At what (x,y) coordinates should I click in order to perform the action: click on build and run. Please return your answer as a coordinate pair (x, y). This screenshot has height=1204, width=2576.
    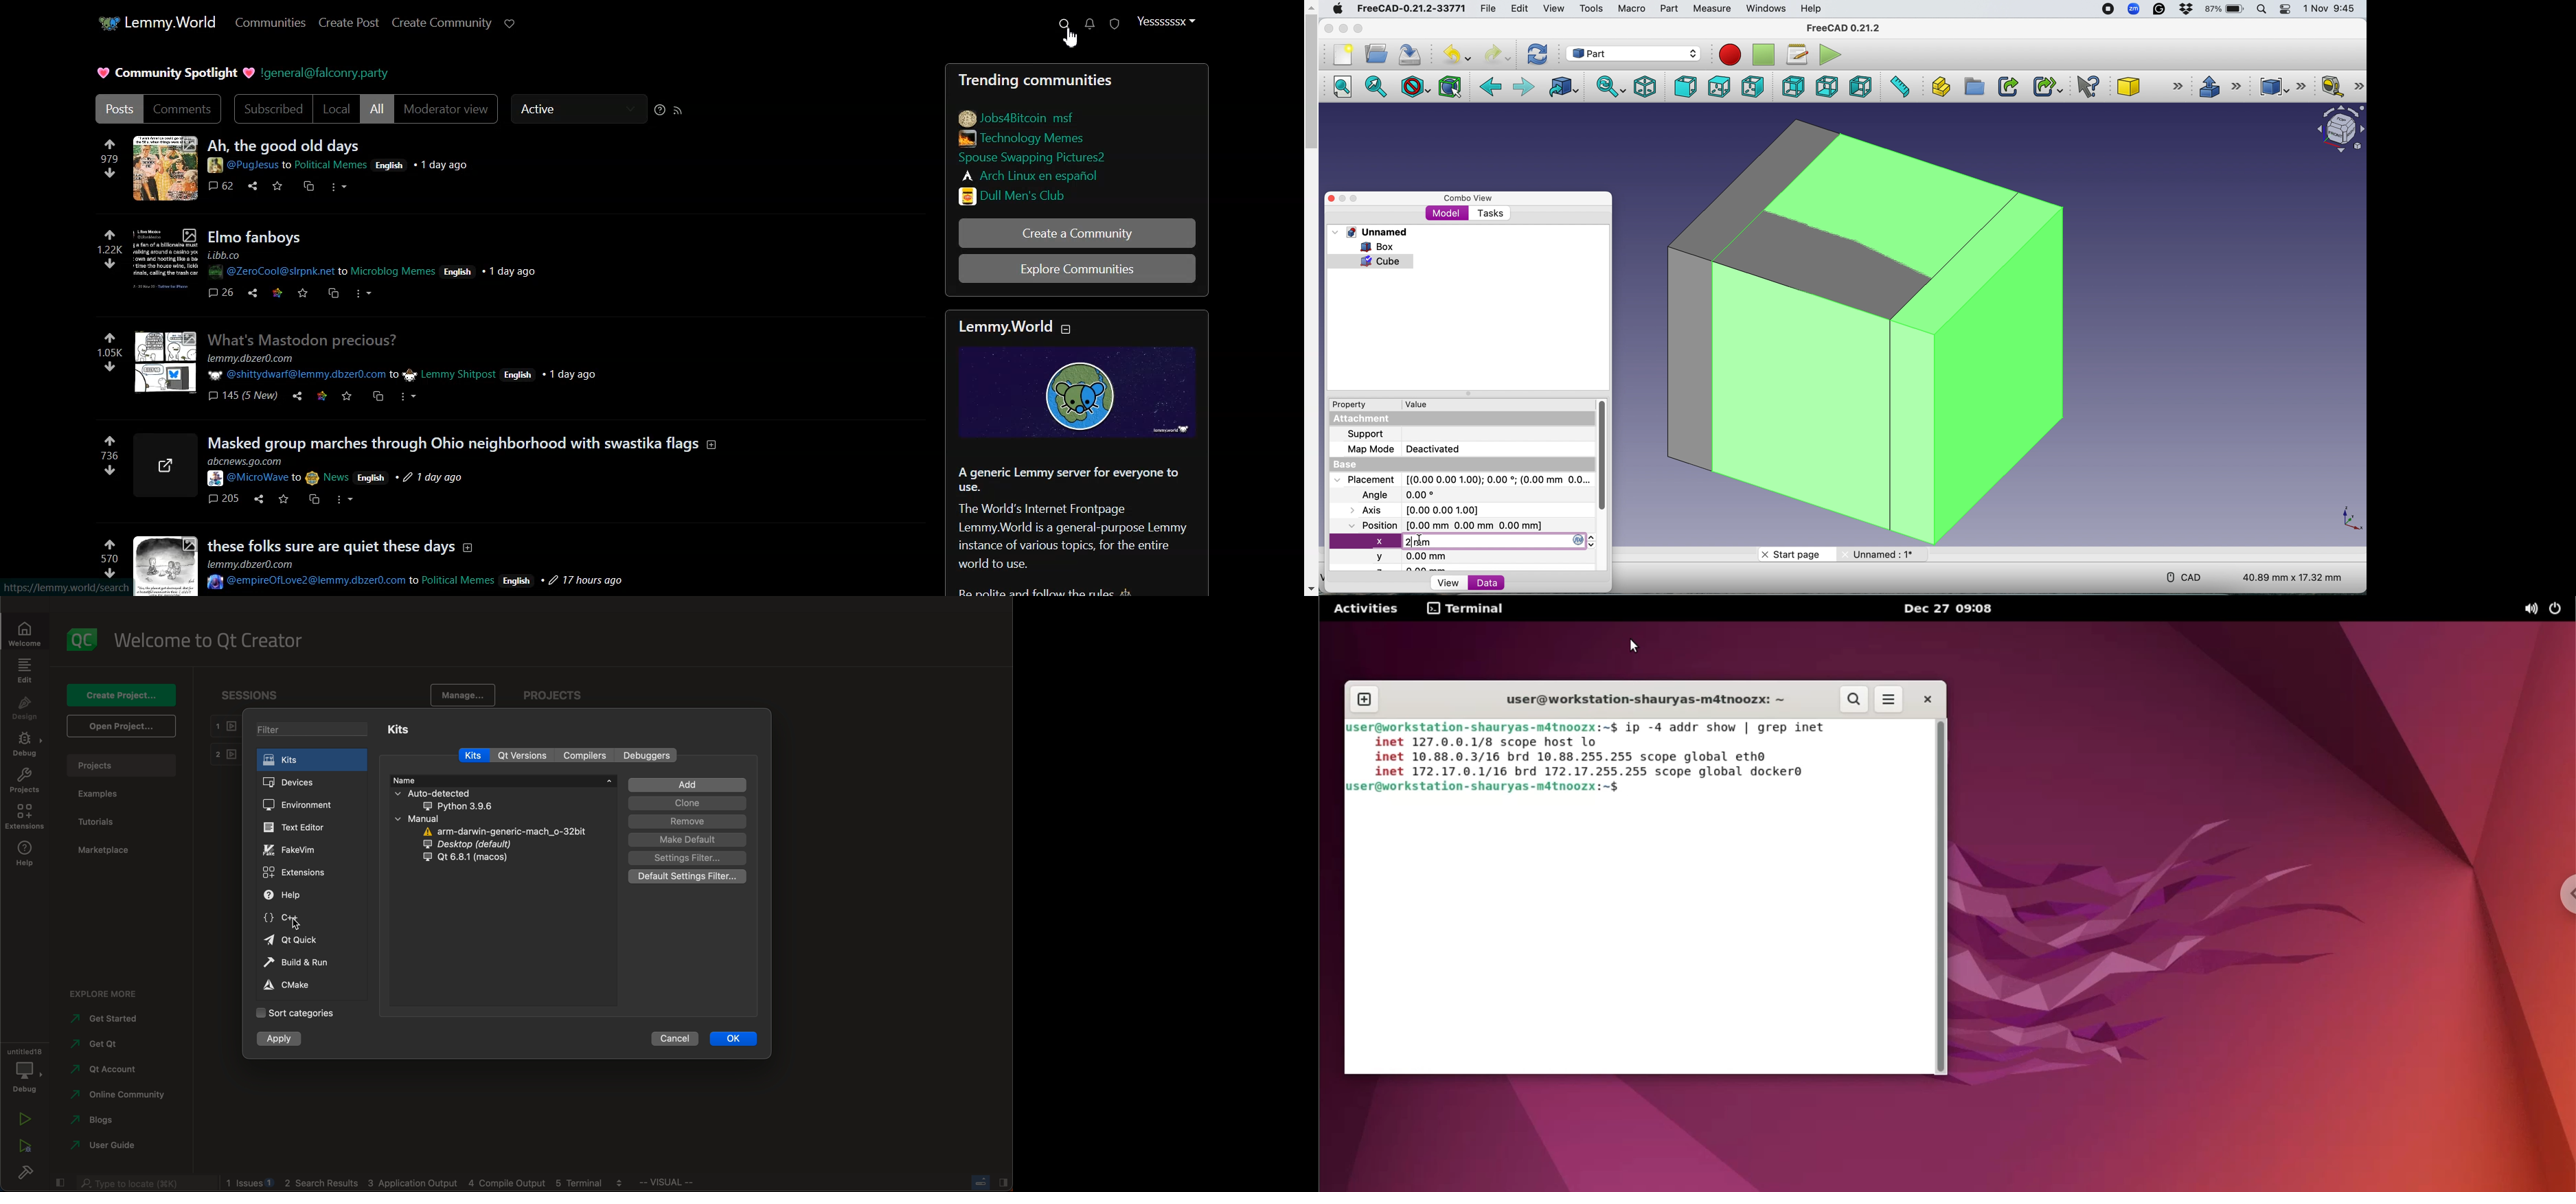
    Looking at the image, I should click on (300, 964).